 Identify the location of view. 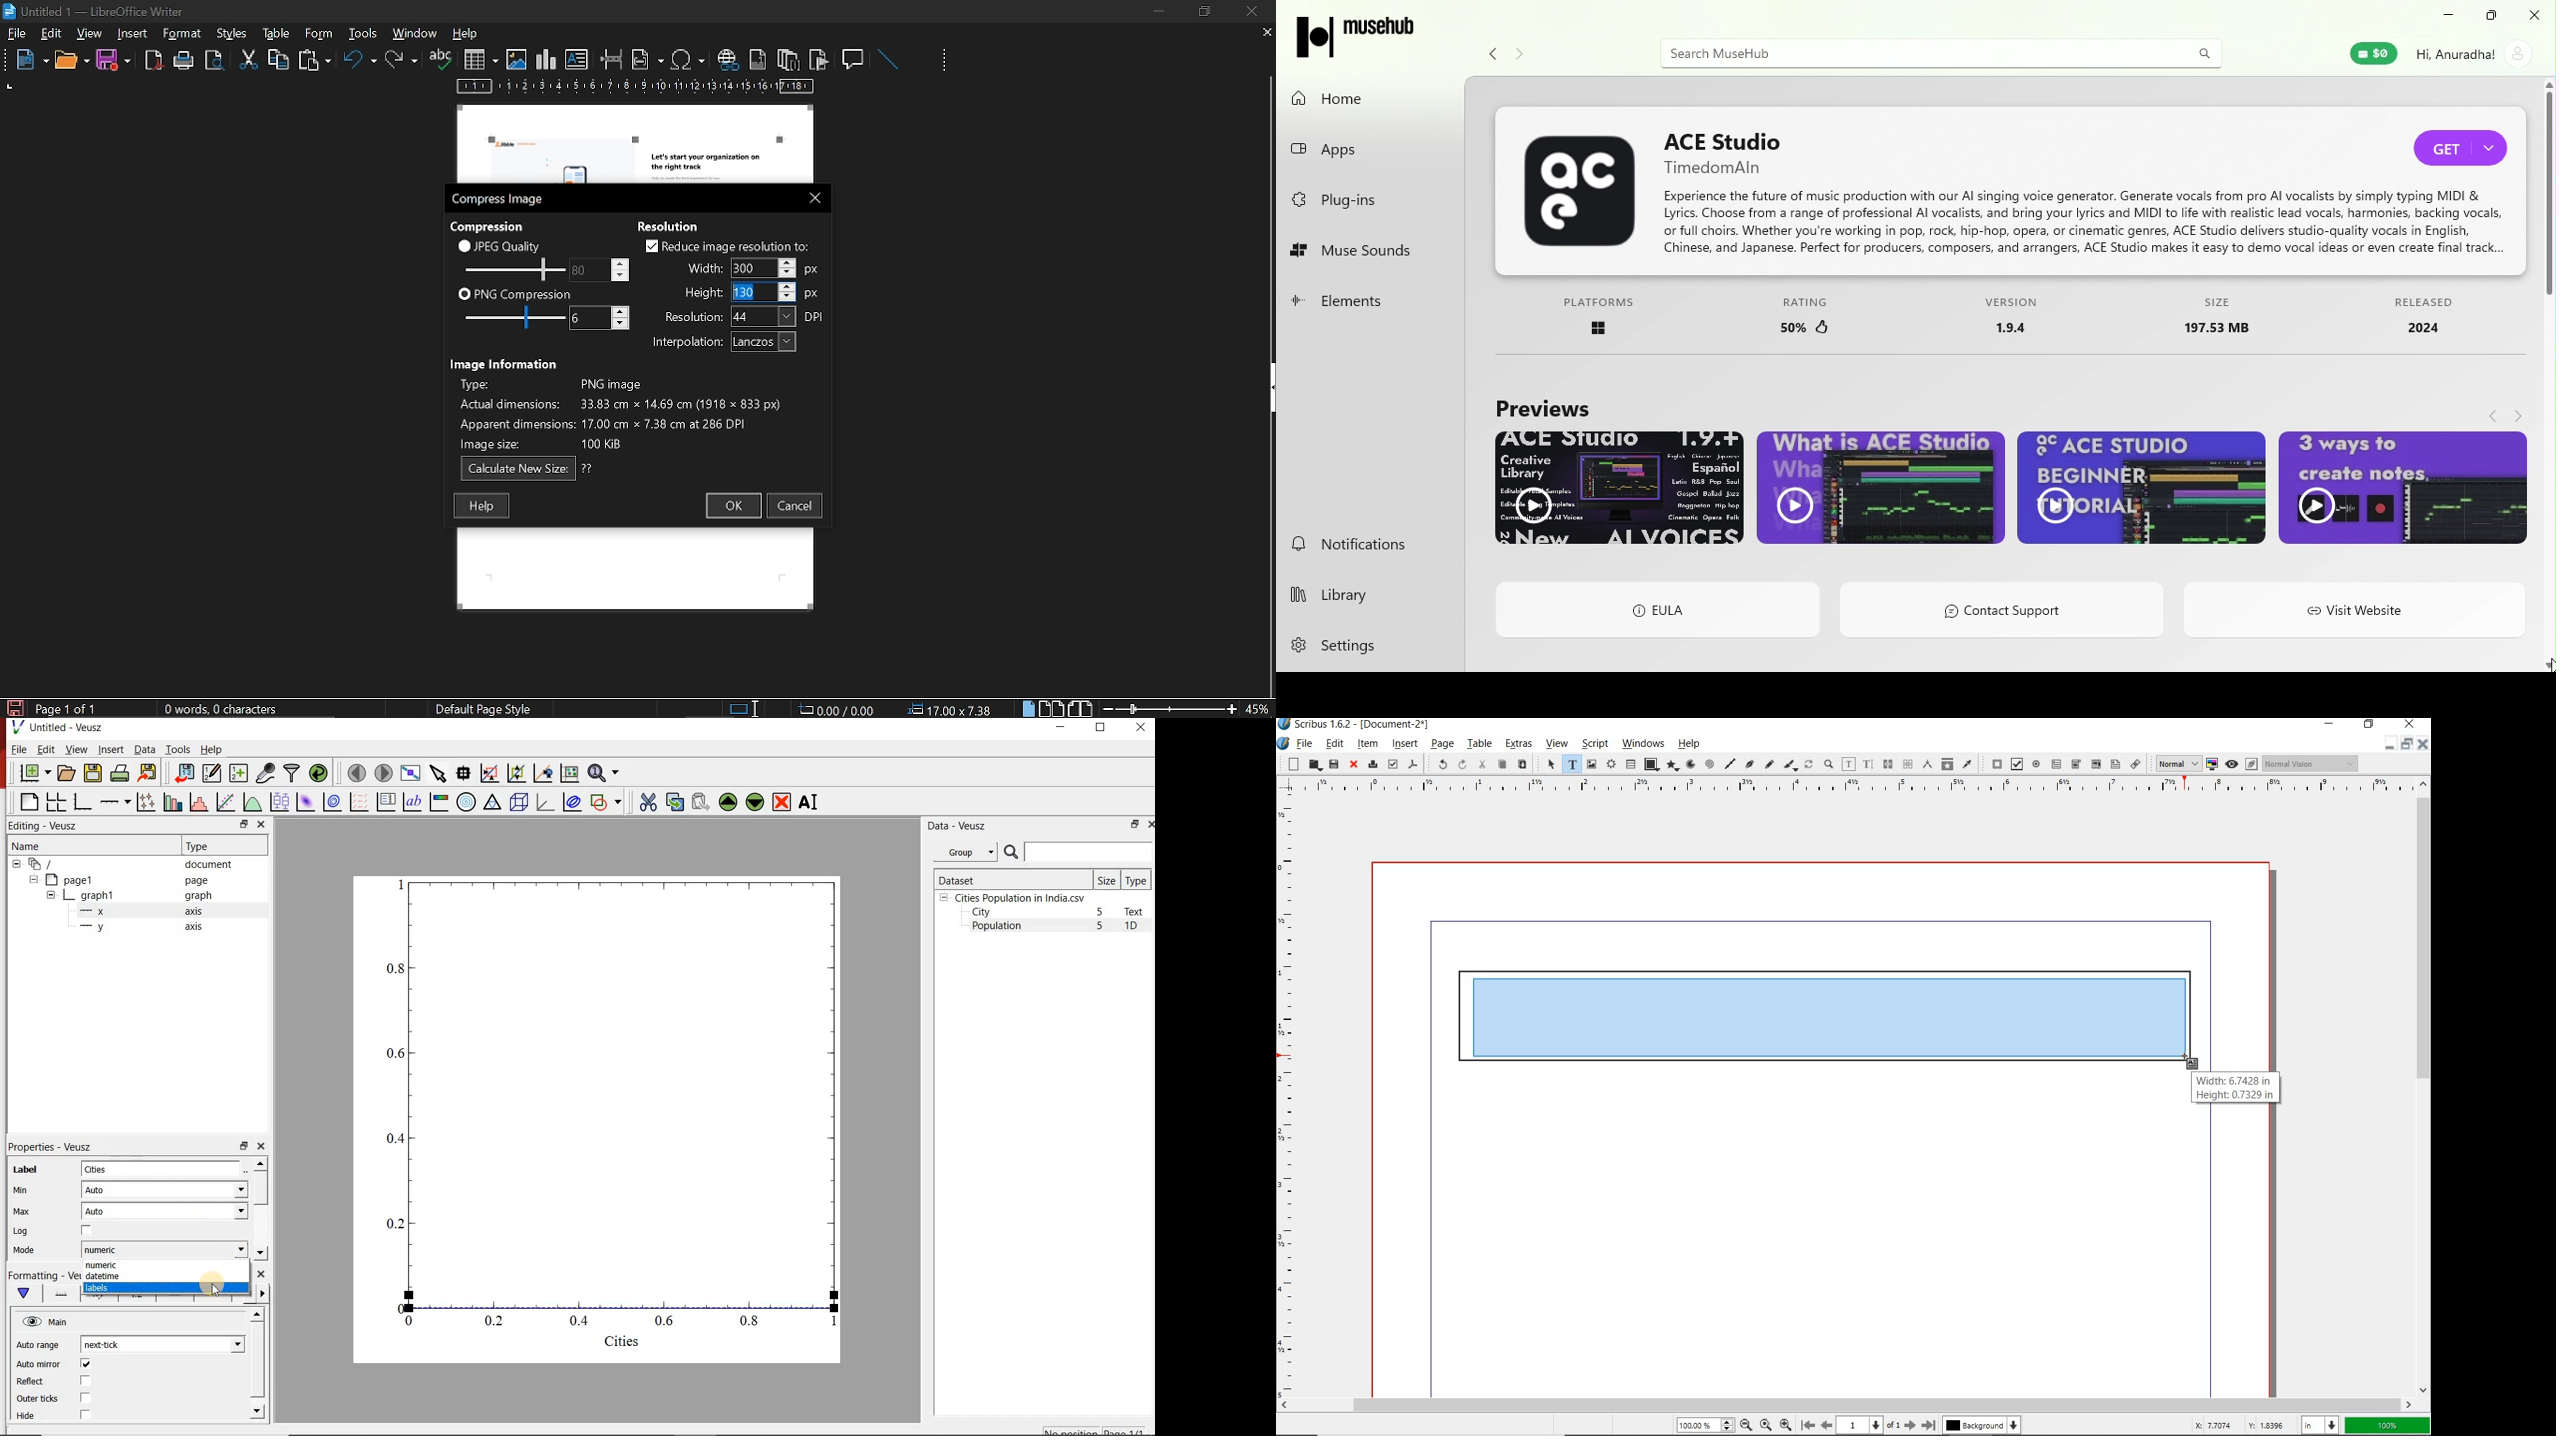
(91, 33).